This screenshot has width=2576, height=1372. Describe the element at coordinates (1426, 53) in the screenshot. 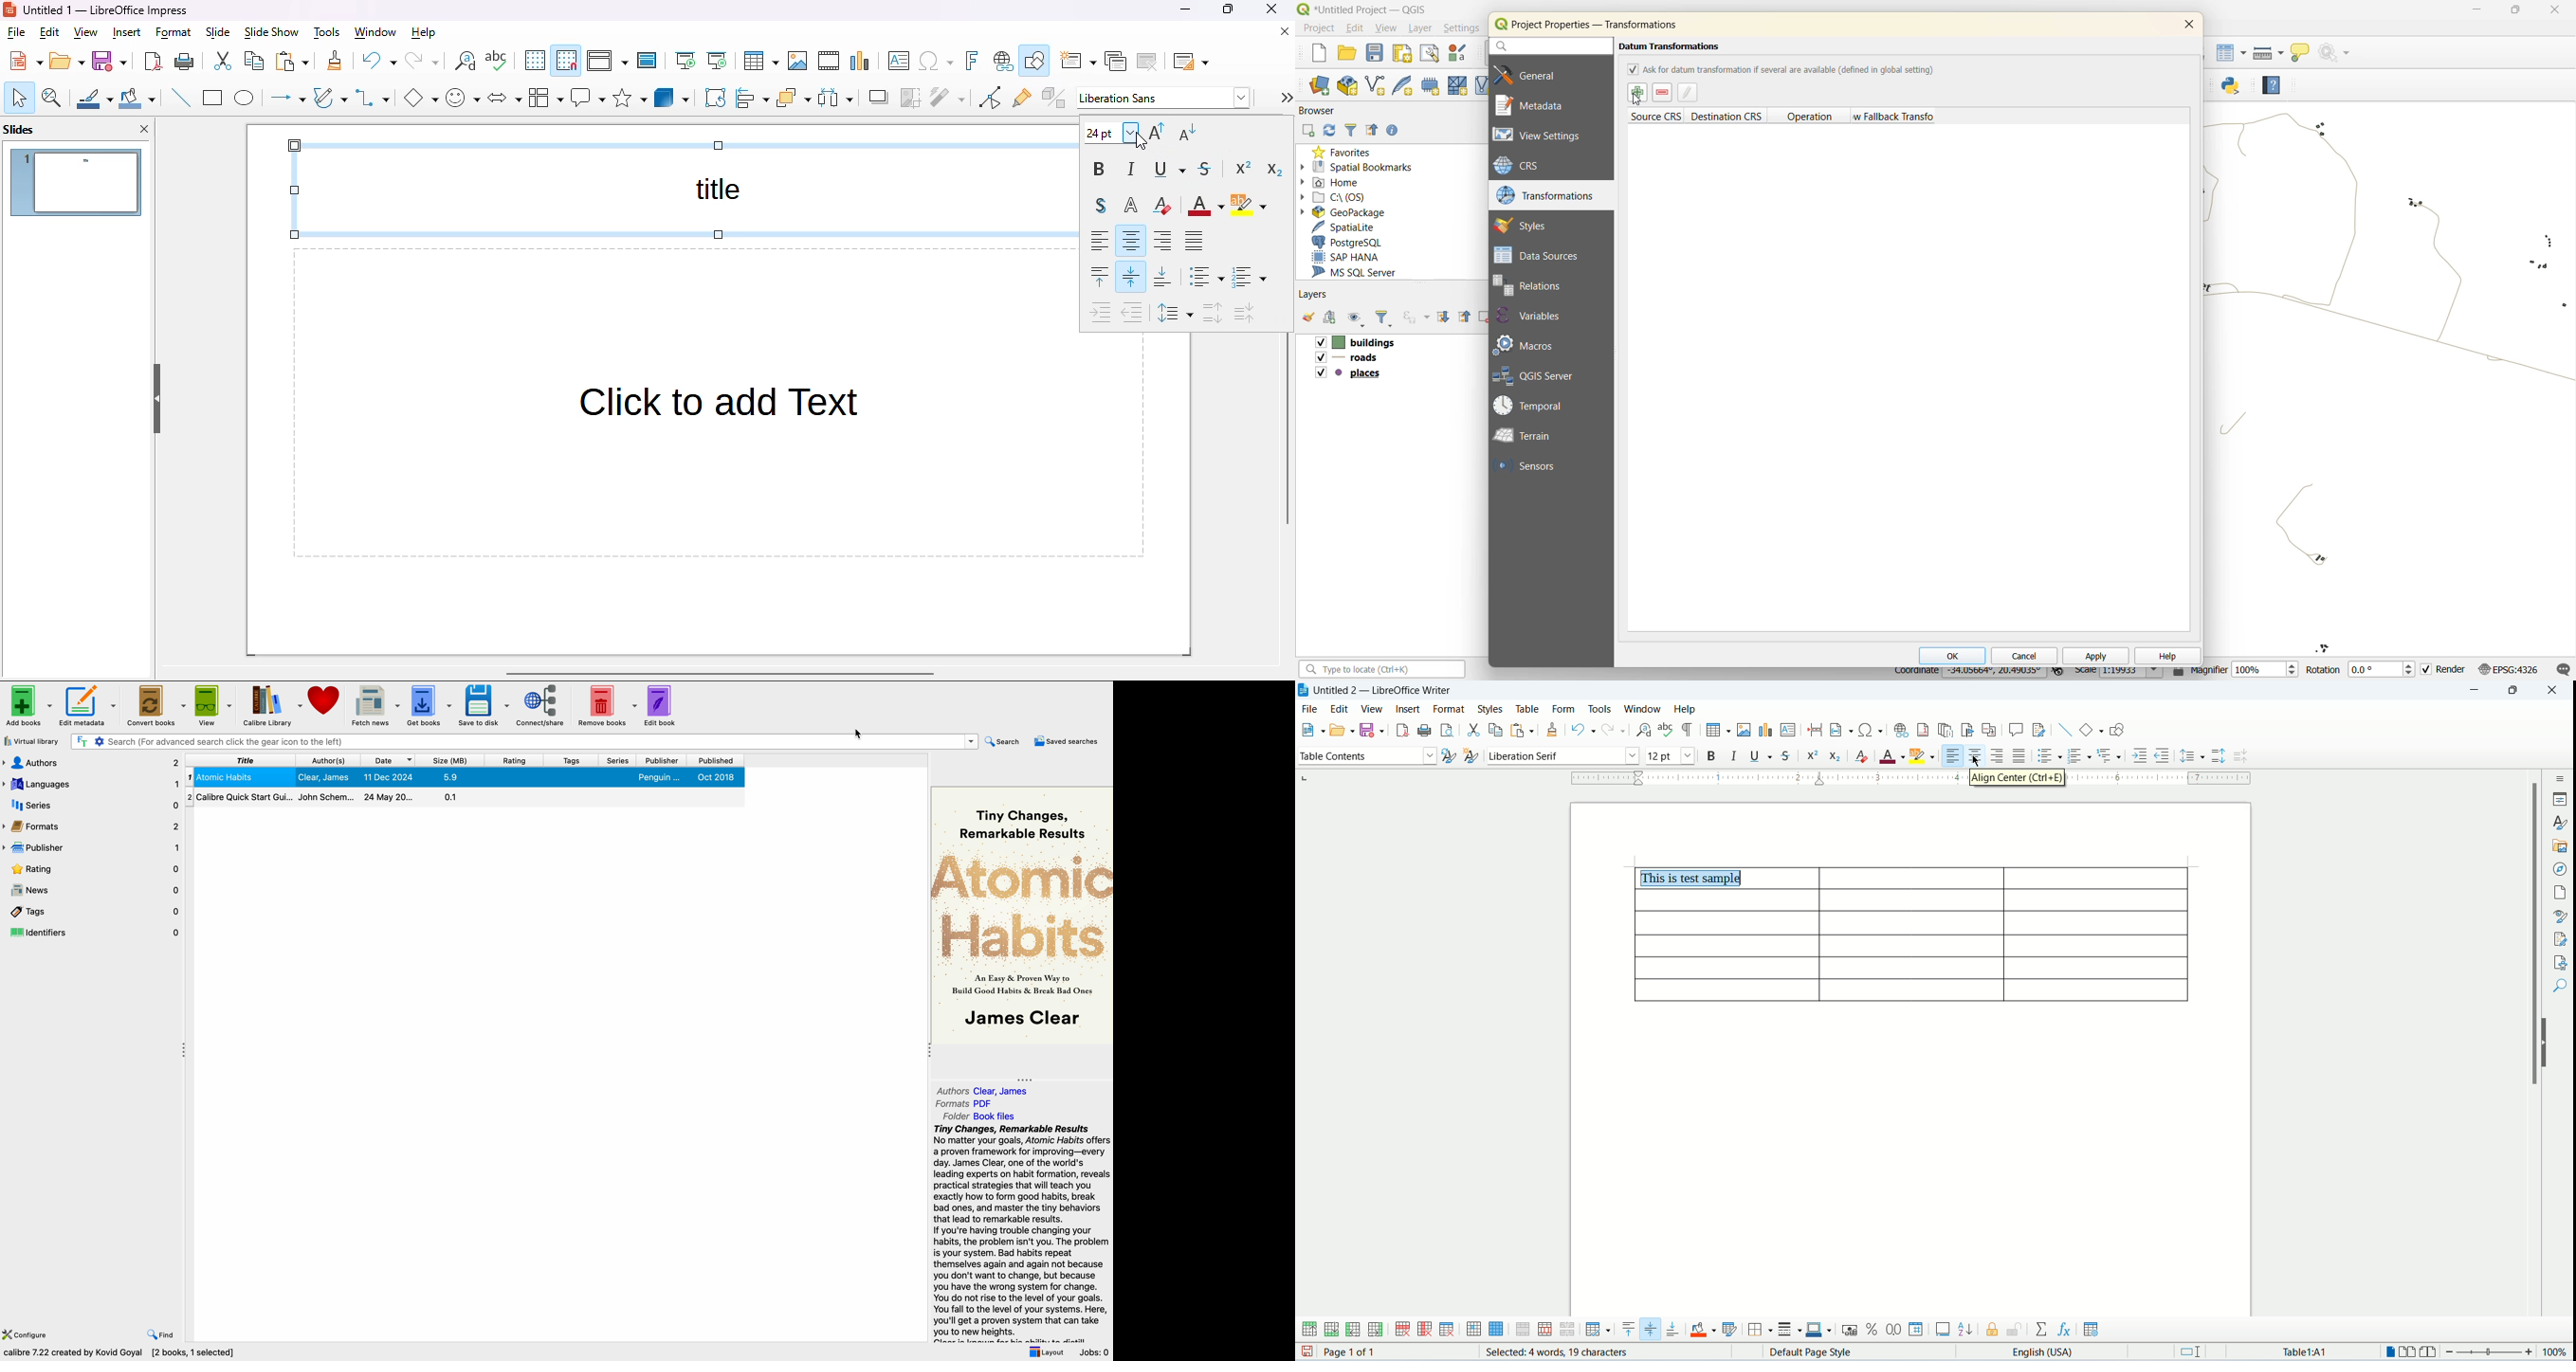

I see `show layout` at that location.